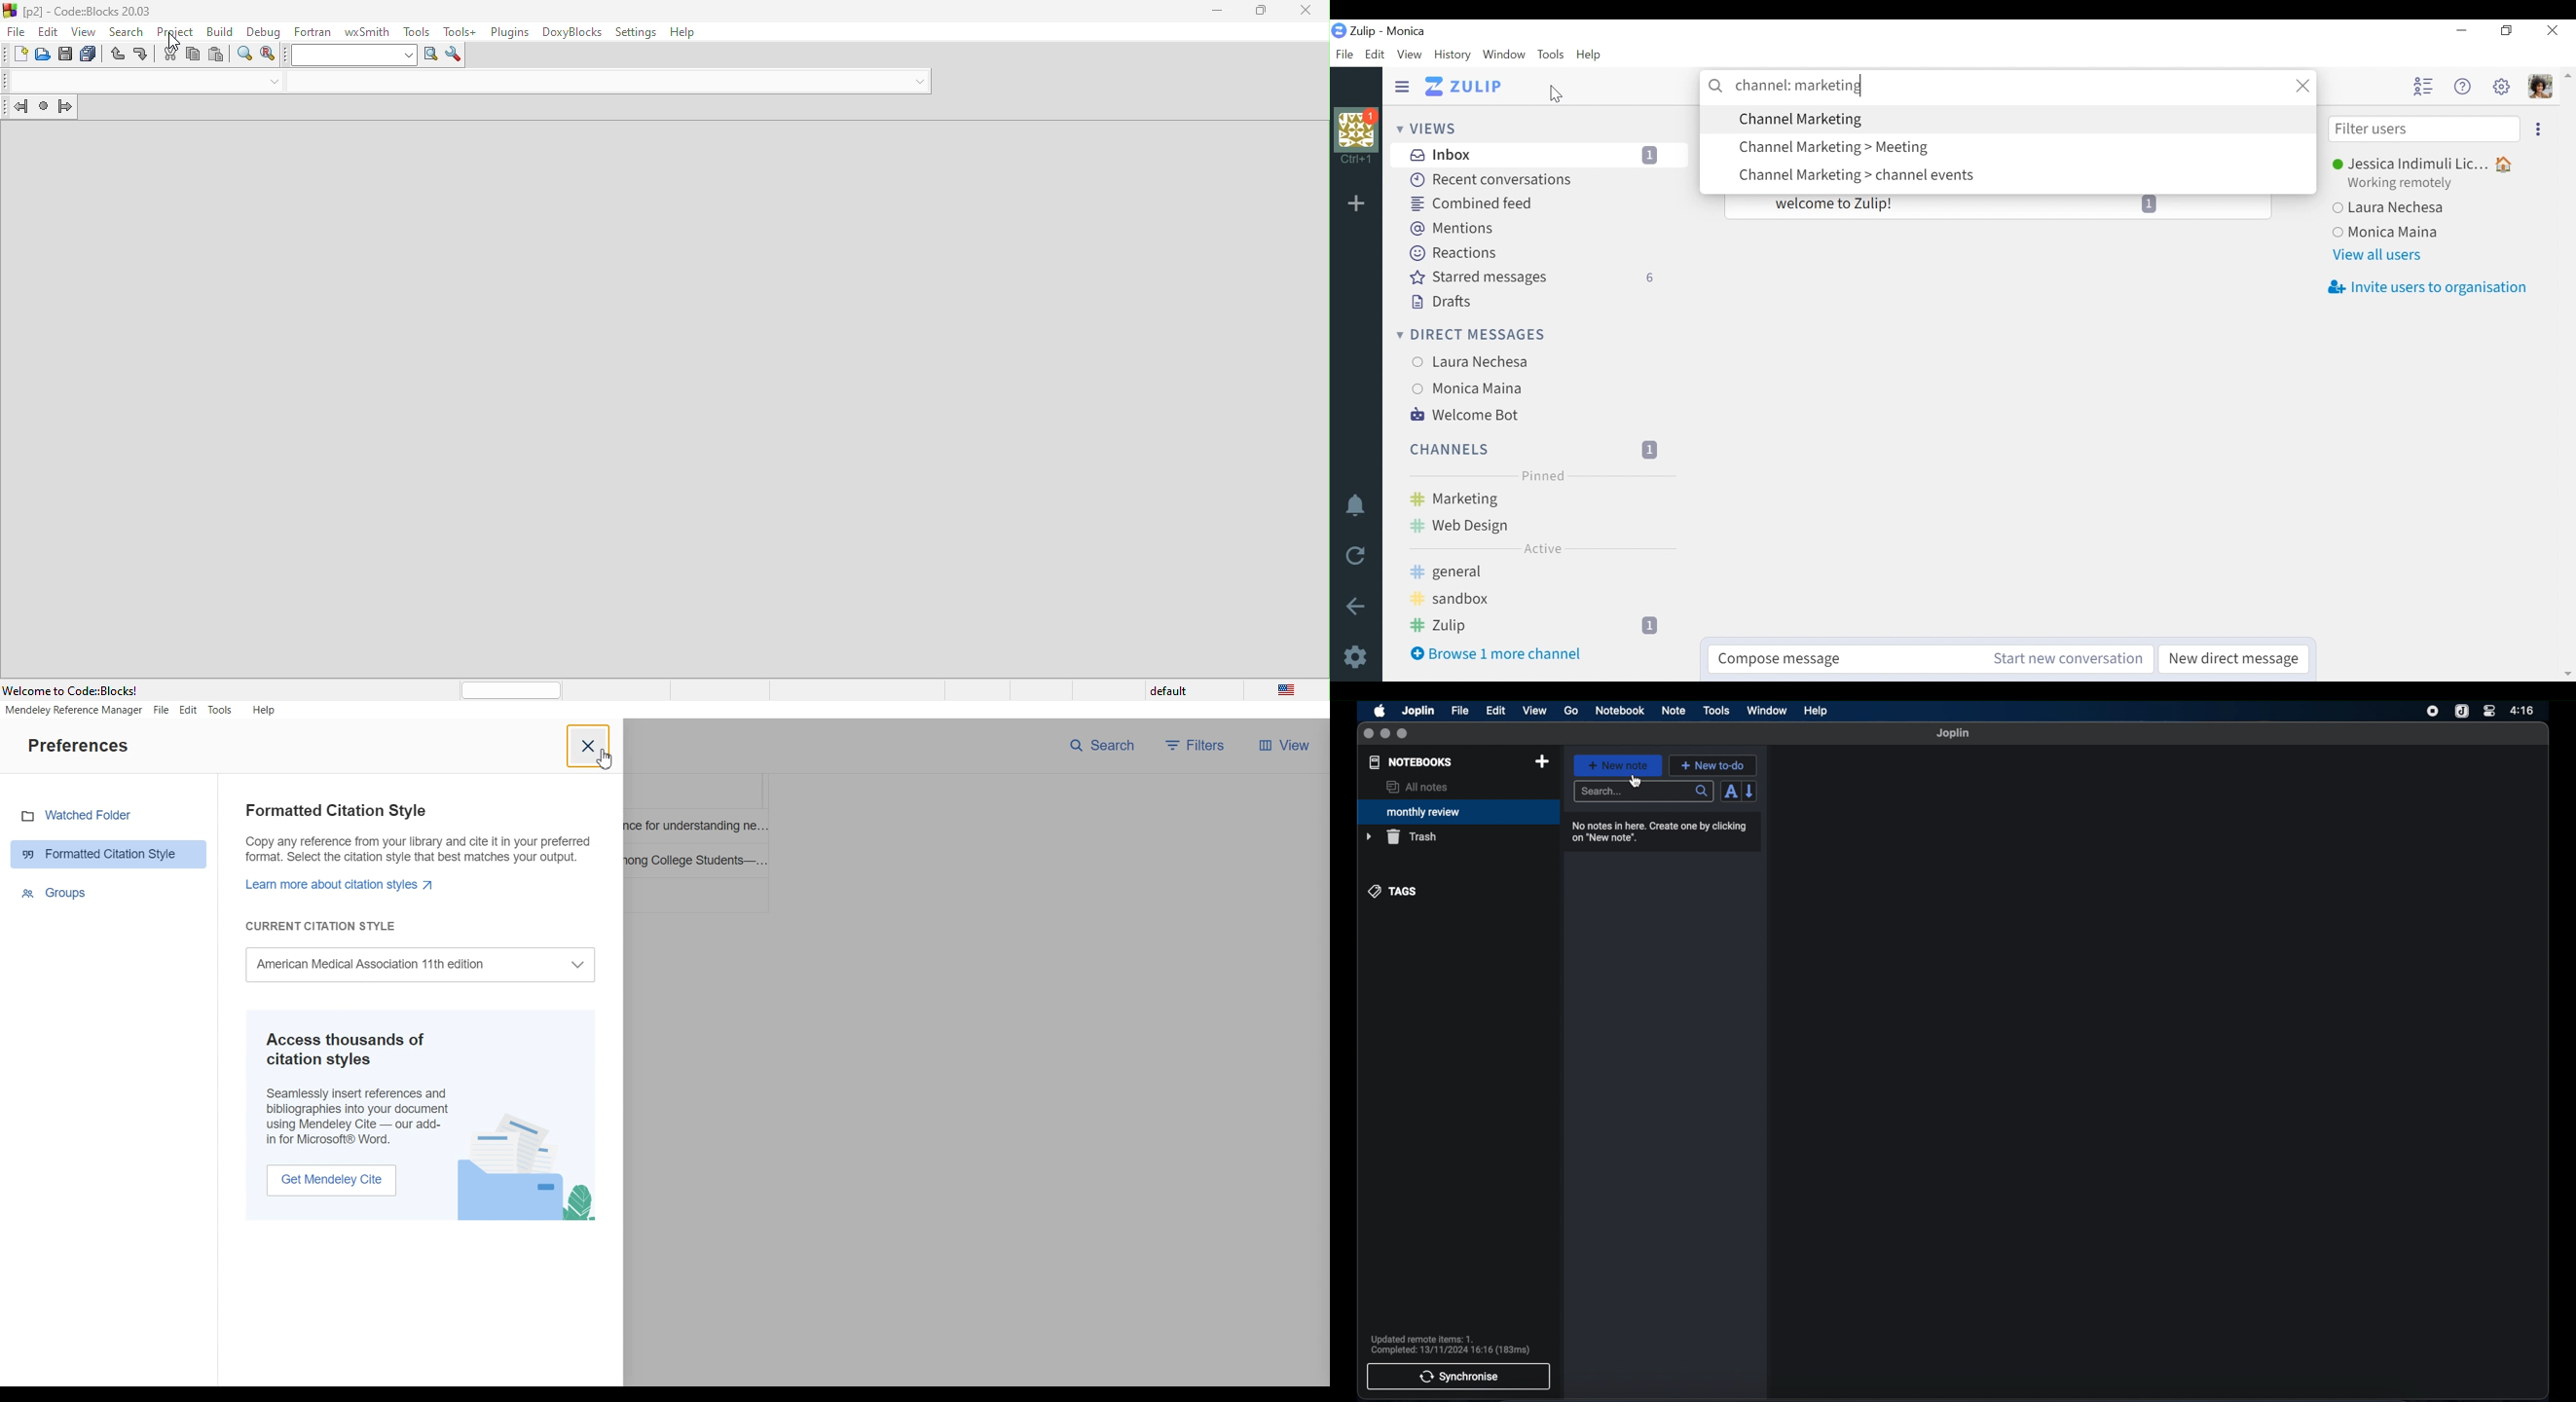  What do you see at coordinates (1539, 500) in the screenshot?
I see `Channel` at bounding box center [1539, 500].